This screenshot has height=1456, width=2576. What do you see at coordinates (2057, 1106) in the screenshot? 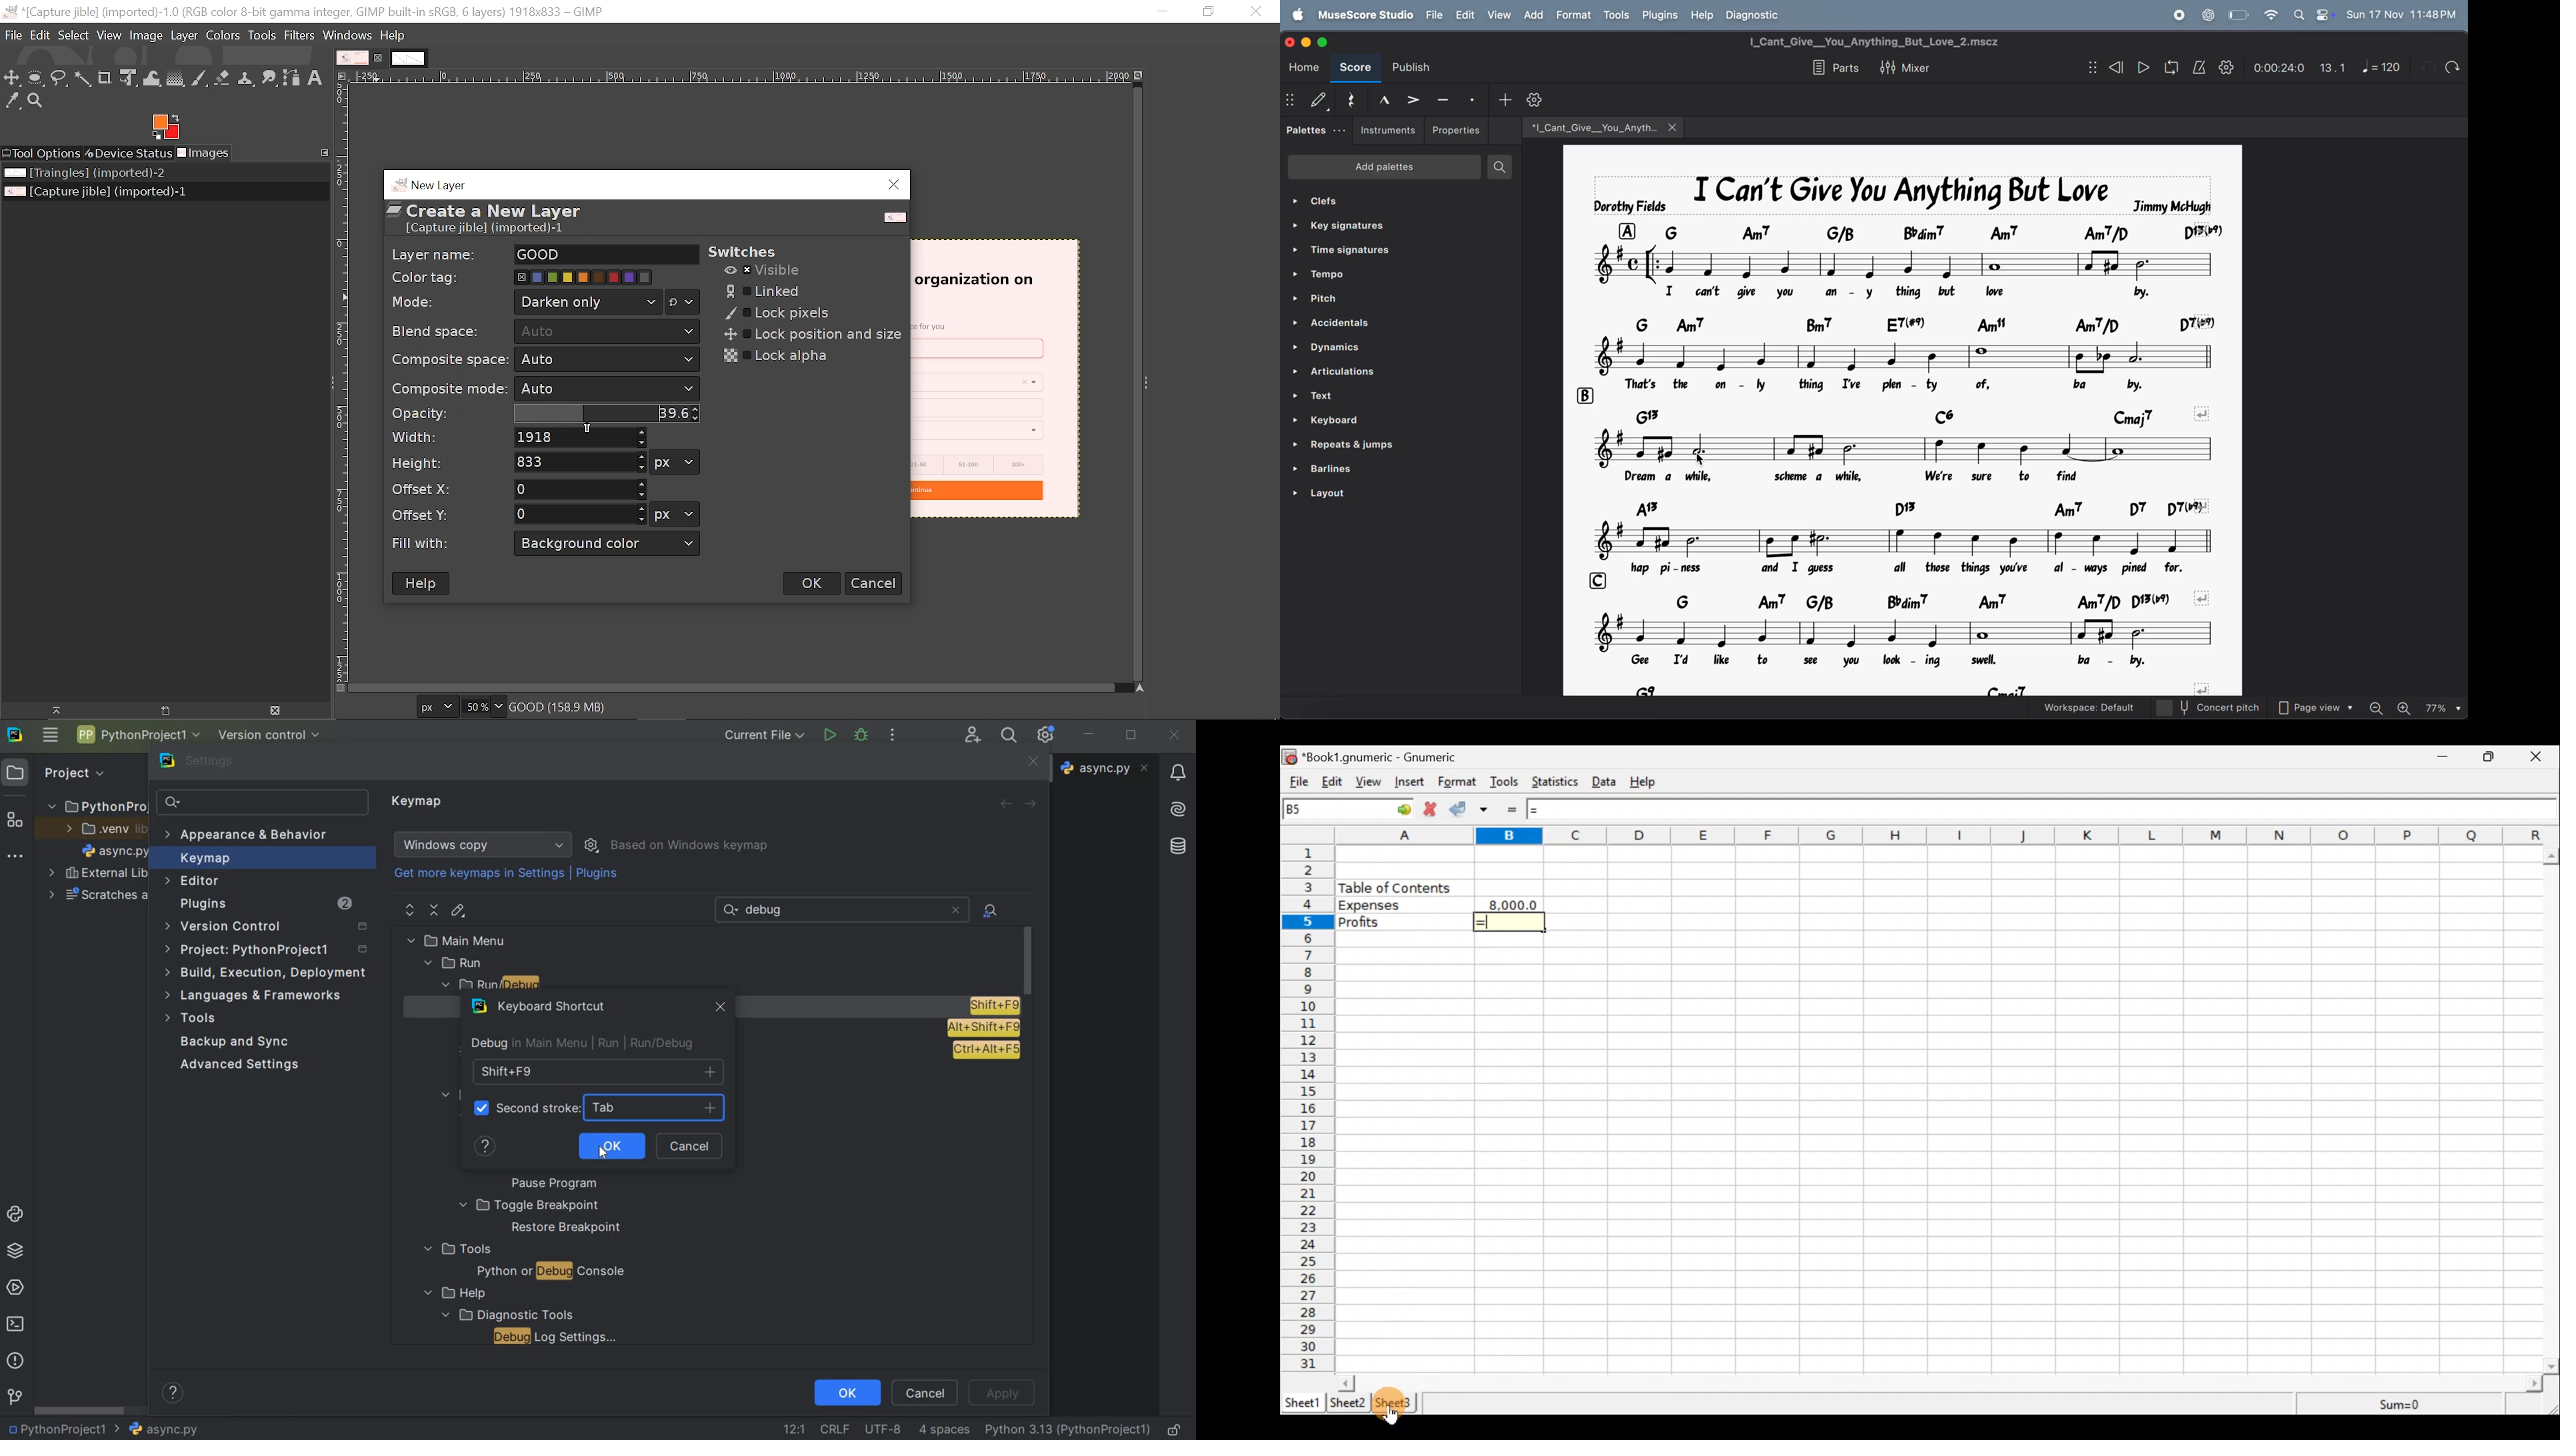
I see `Cells` at bounding box center [2057, 1106].